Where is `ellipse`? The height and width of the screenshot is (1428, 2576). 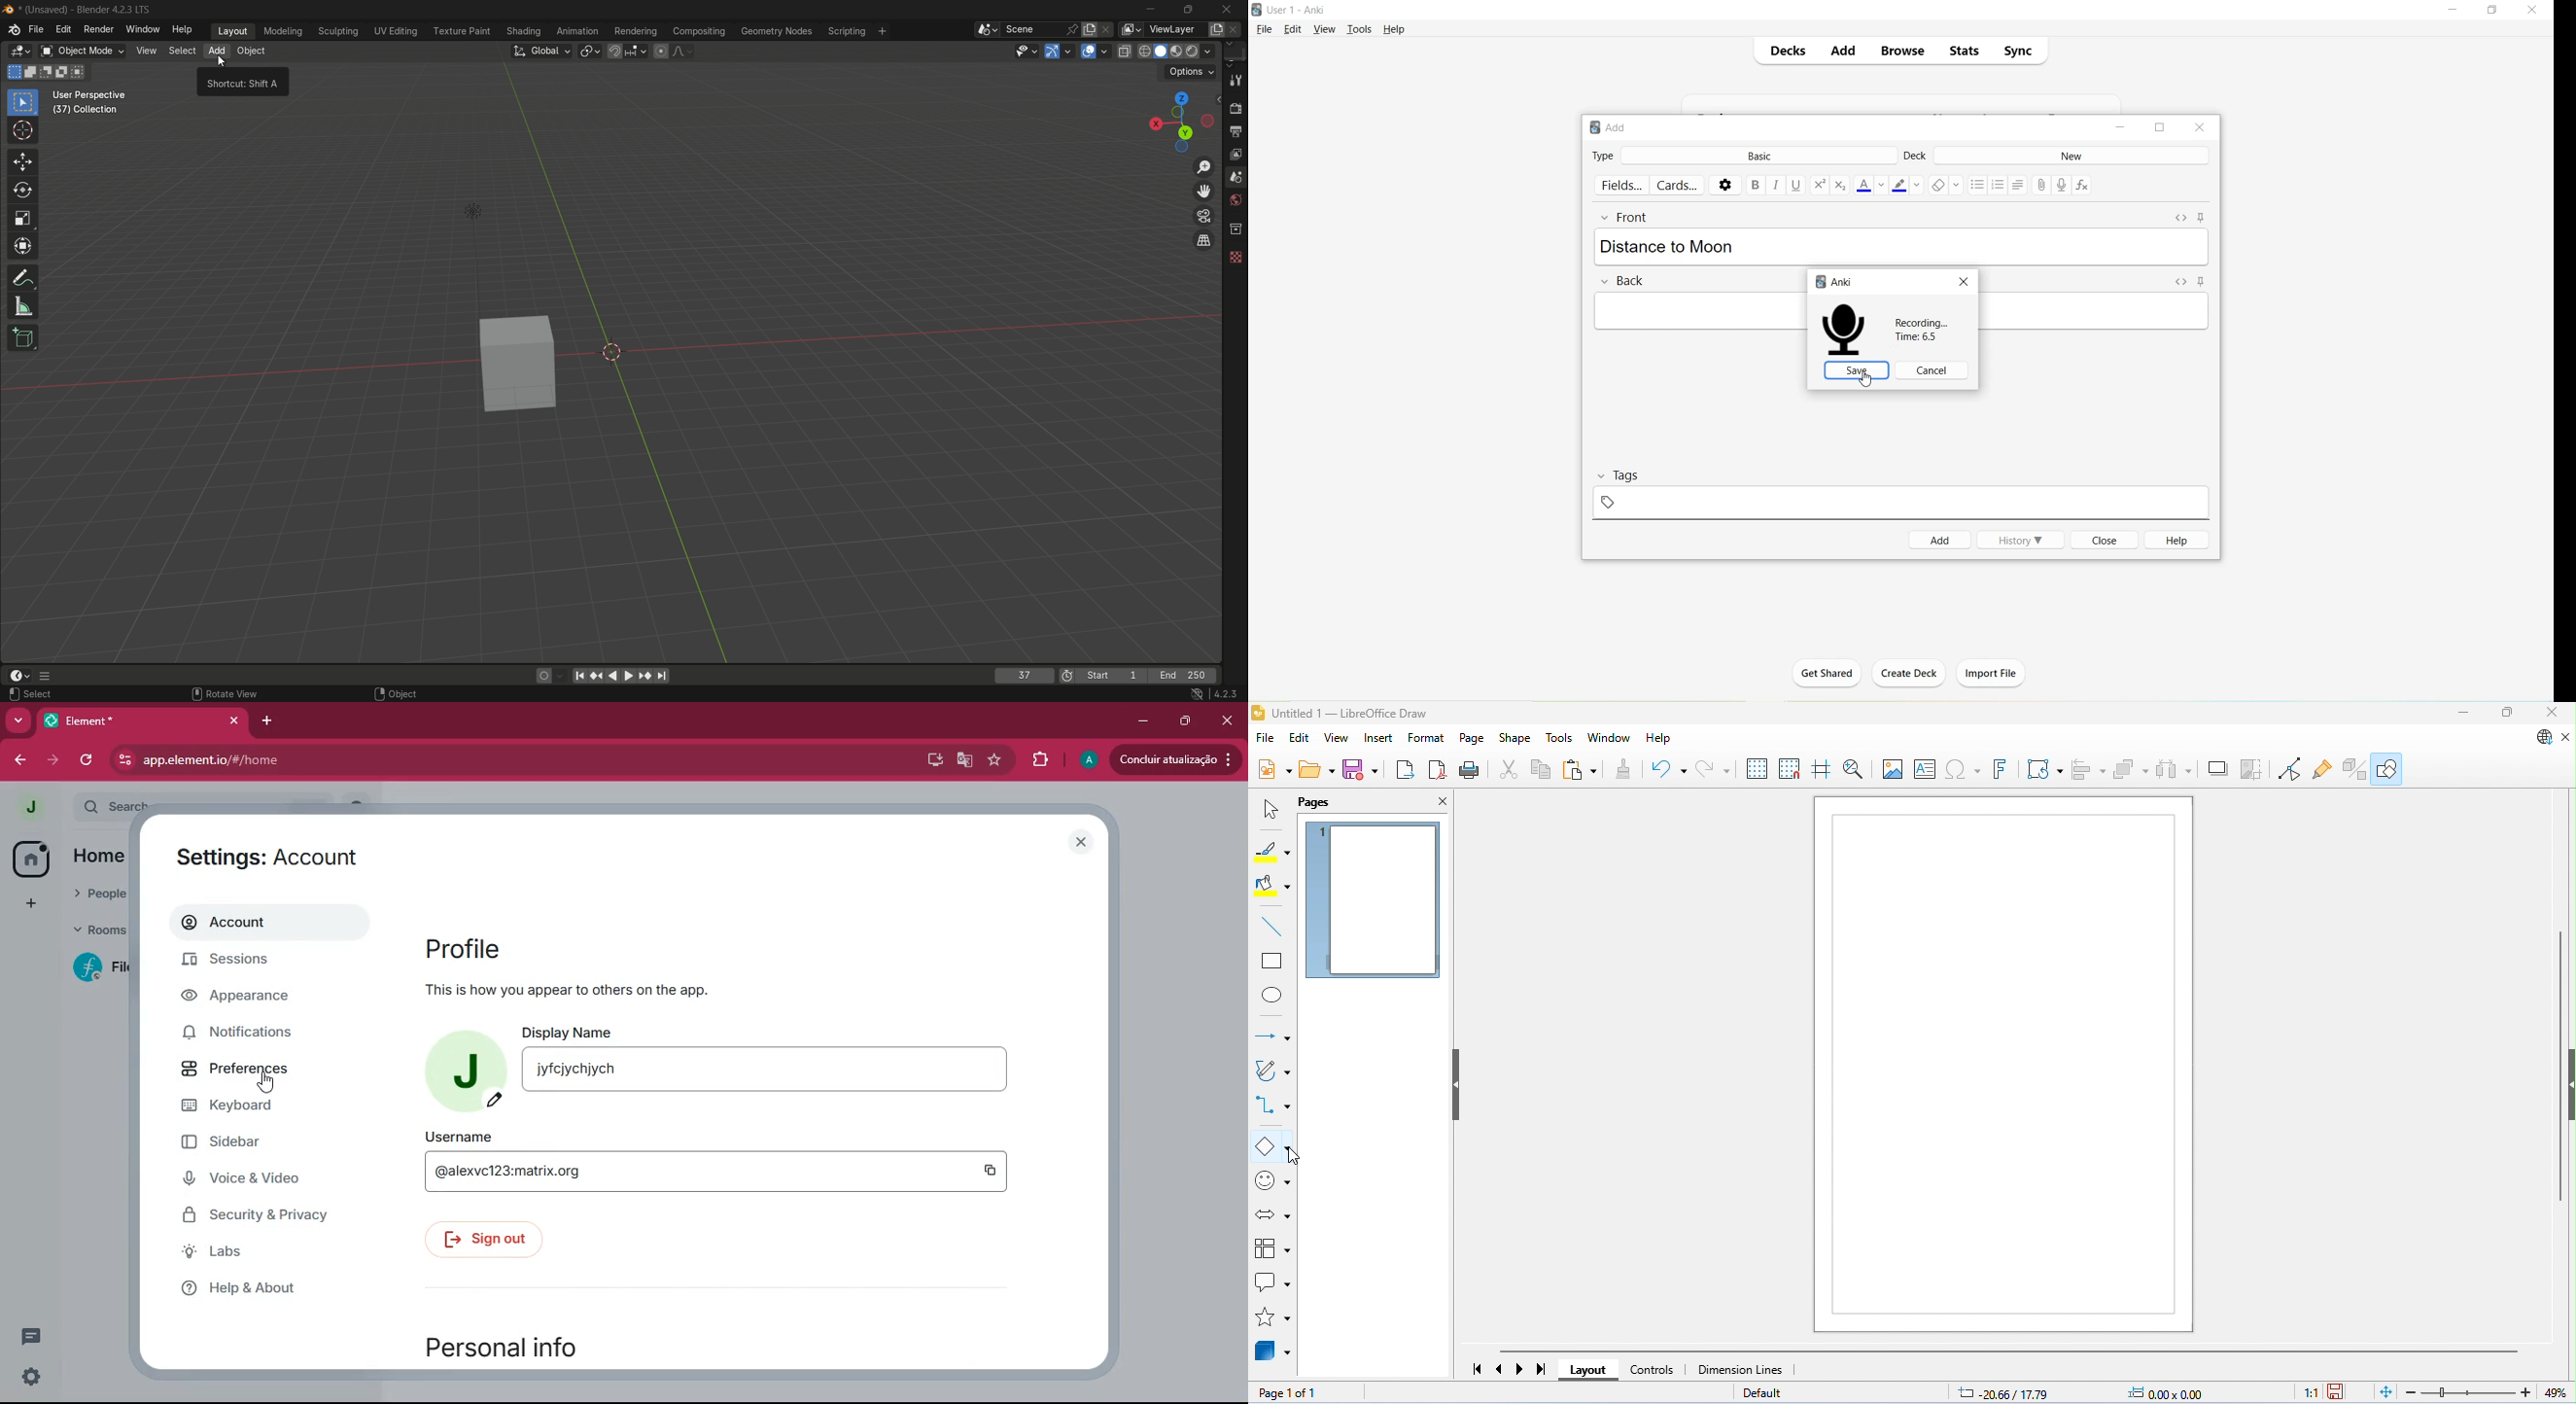 ellipse is located at coordinates (1272, 995).